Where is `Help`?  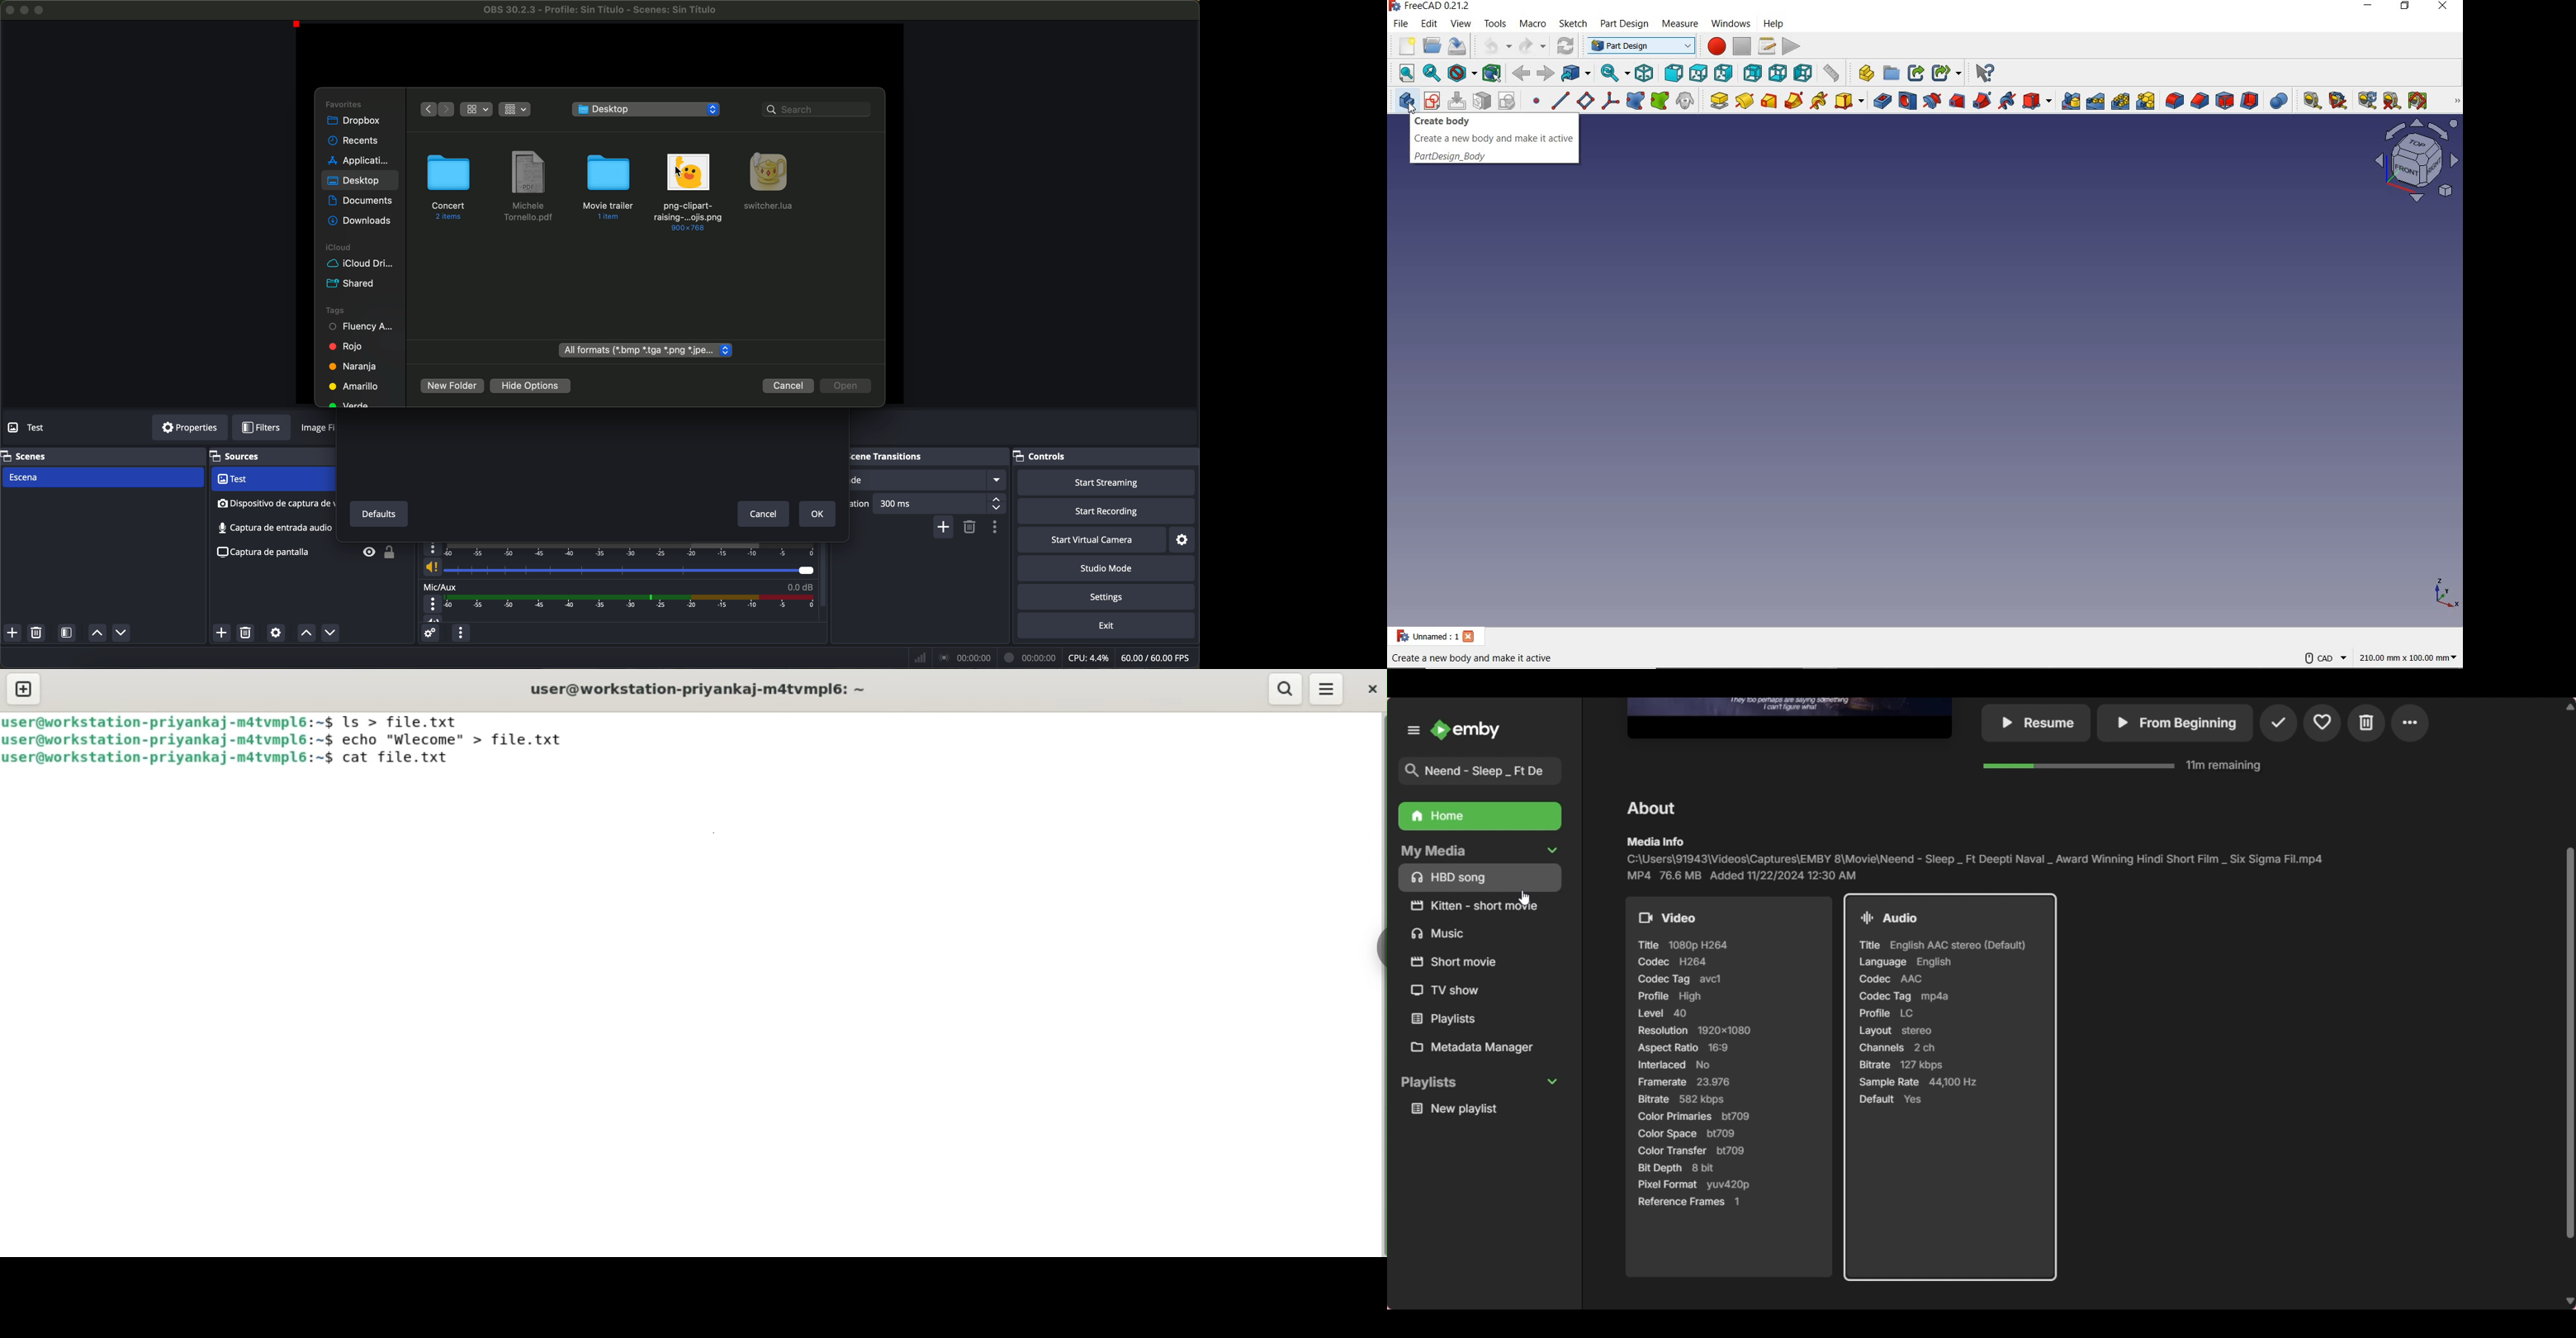 Help is located at coordinates (1774, 24).